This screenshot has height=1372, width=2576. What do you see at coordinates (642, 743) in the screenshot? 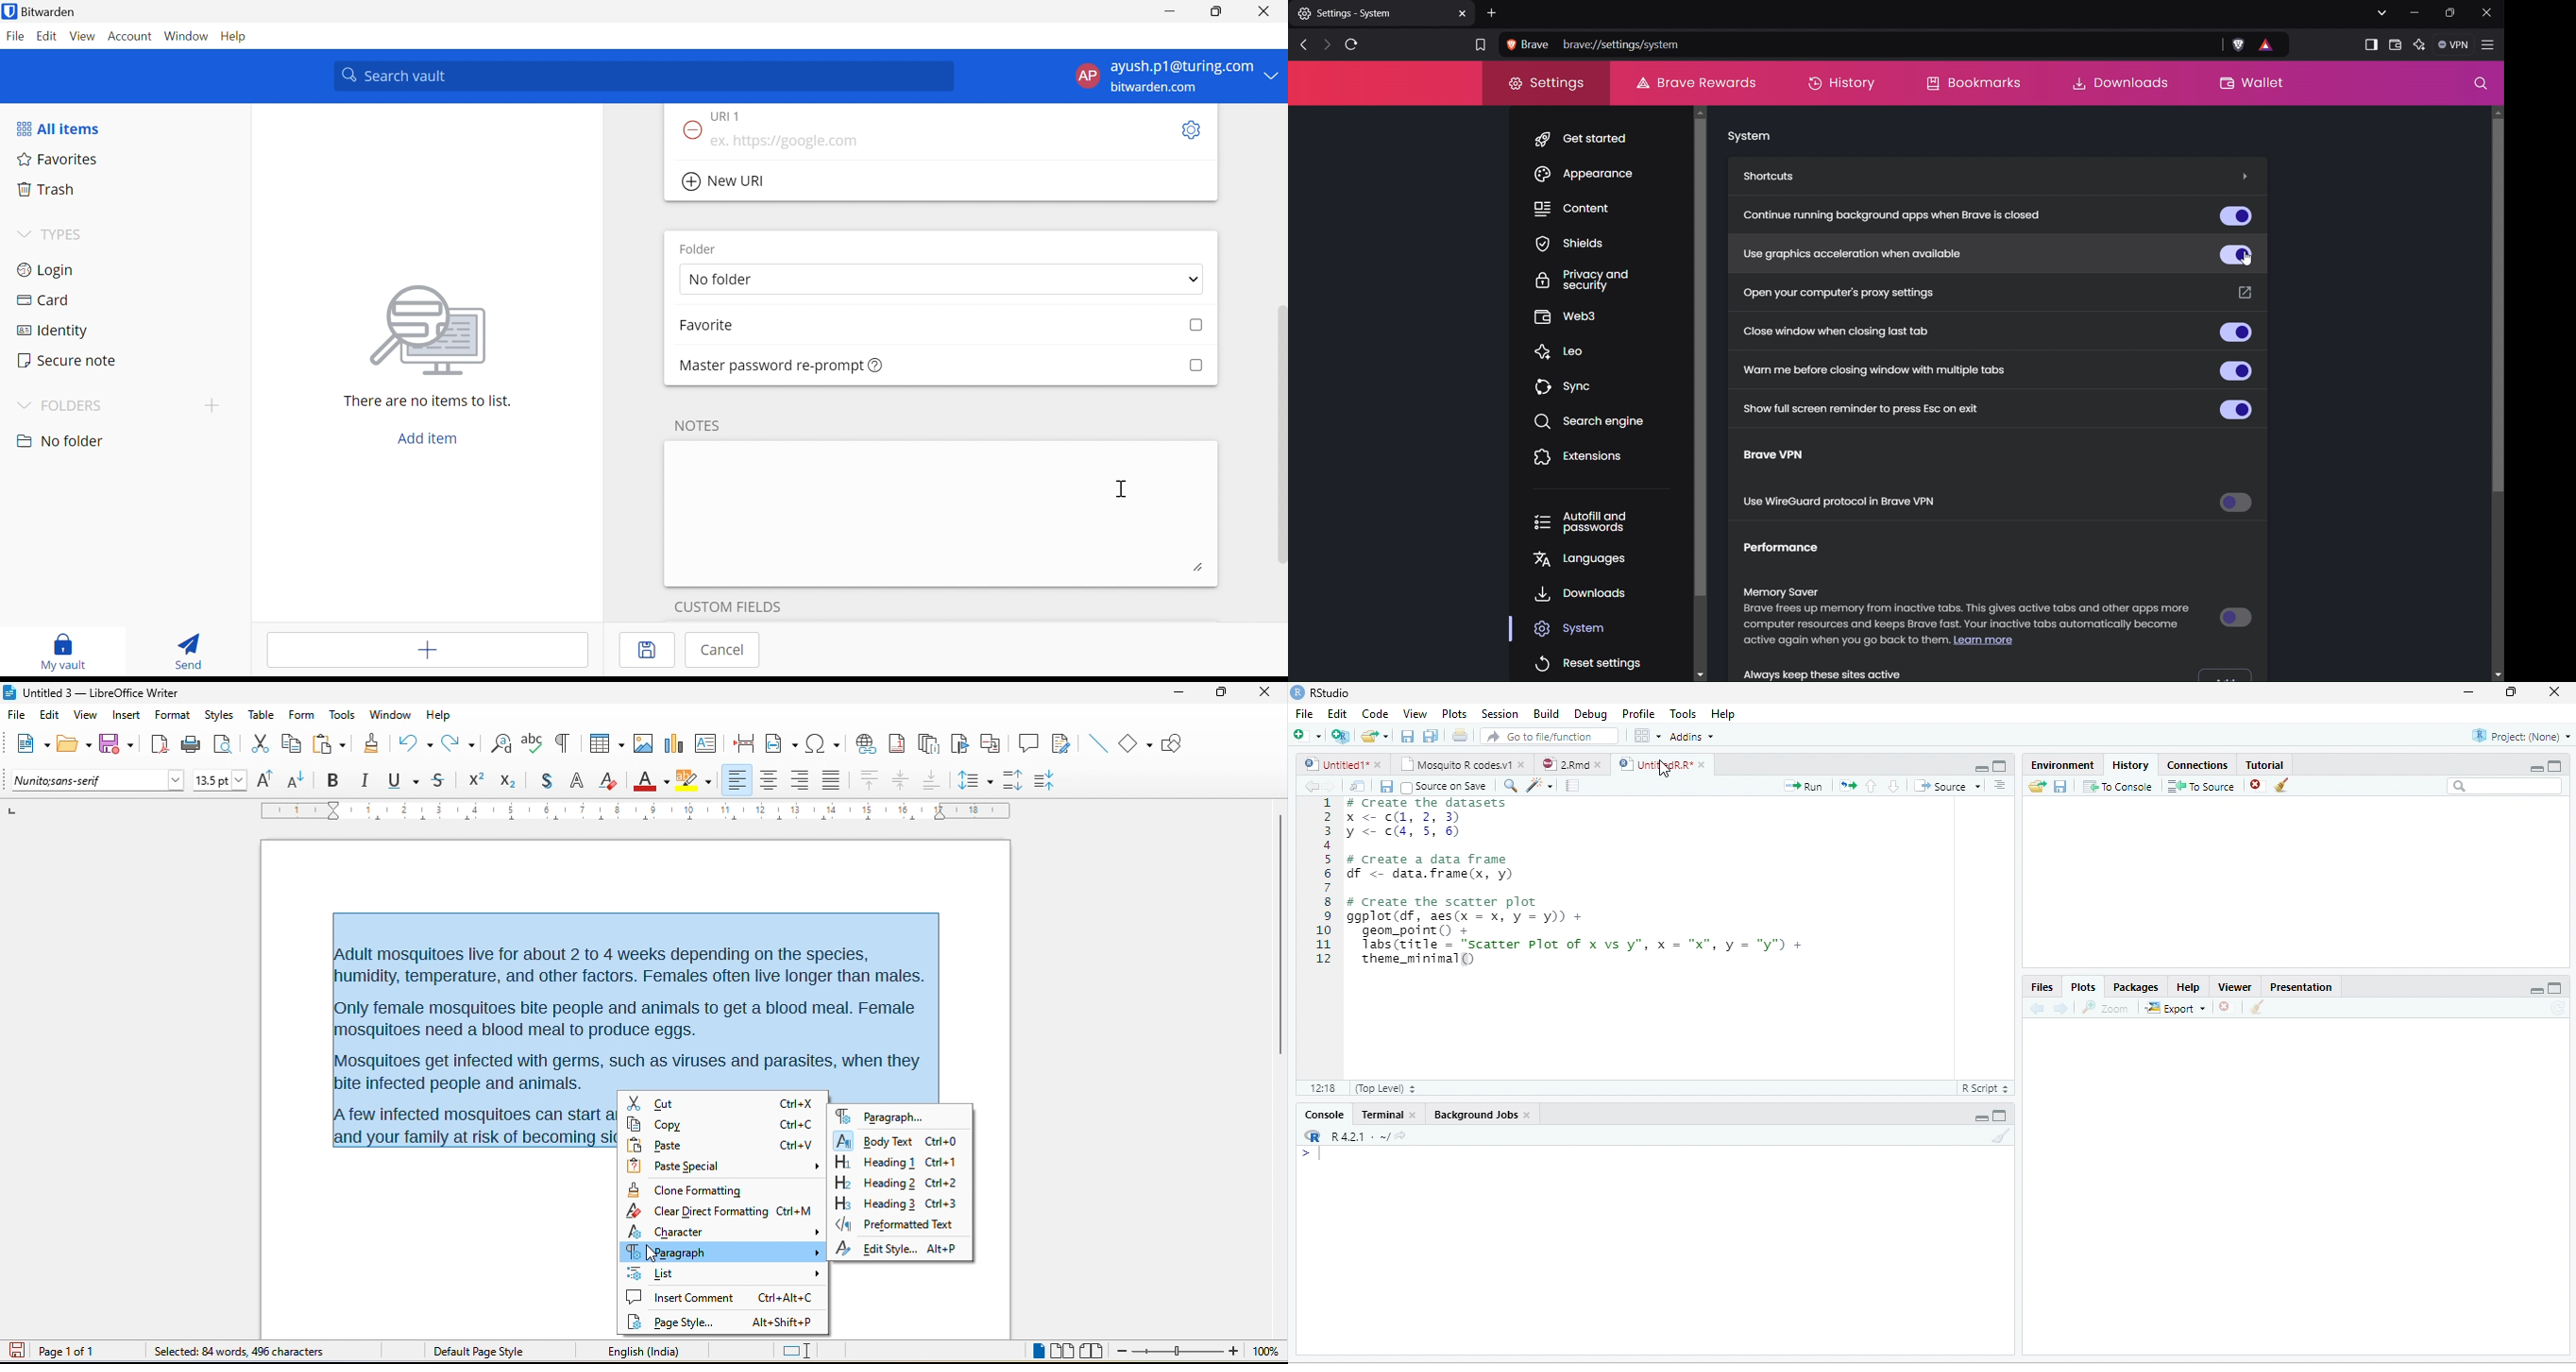
I see `image` at bounding box center [642, 743].